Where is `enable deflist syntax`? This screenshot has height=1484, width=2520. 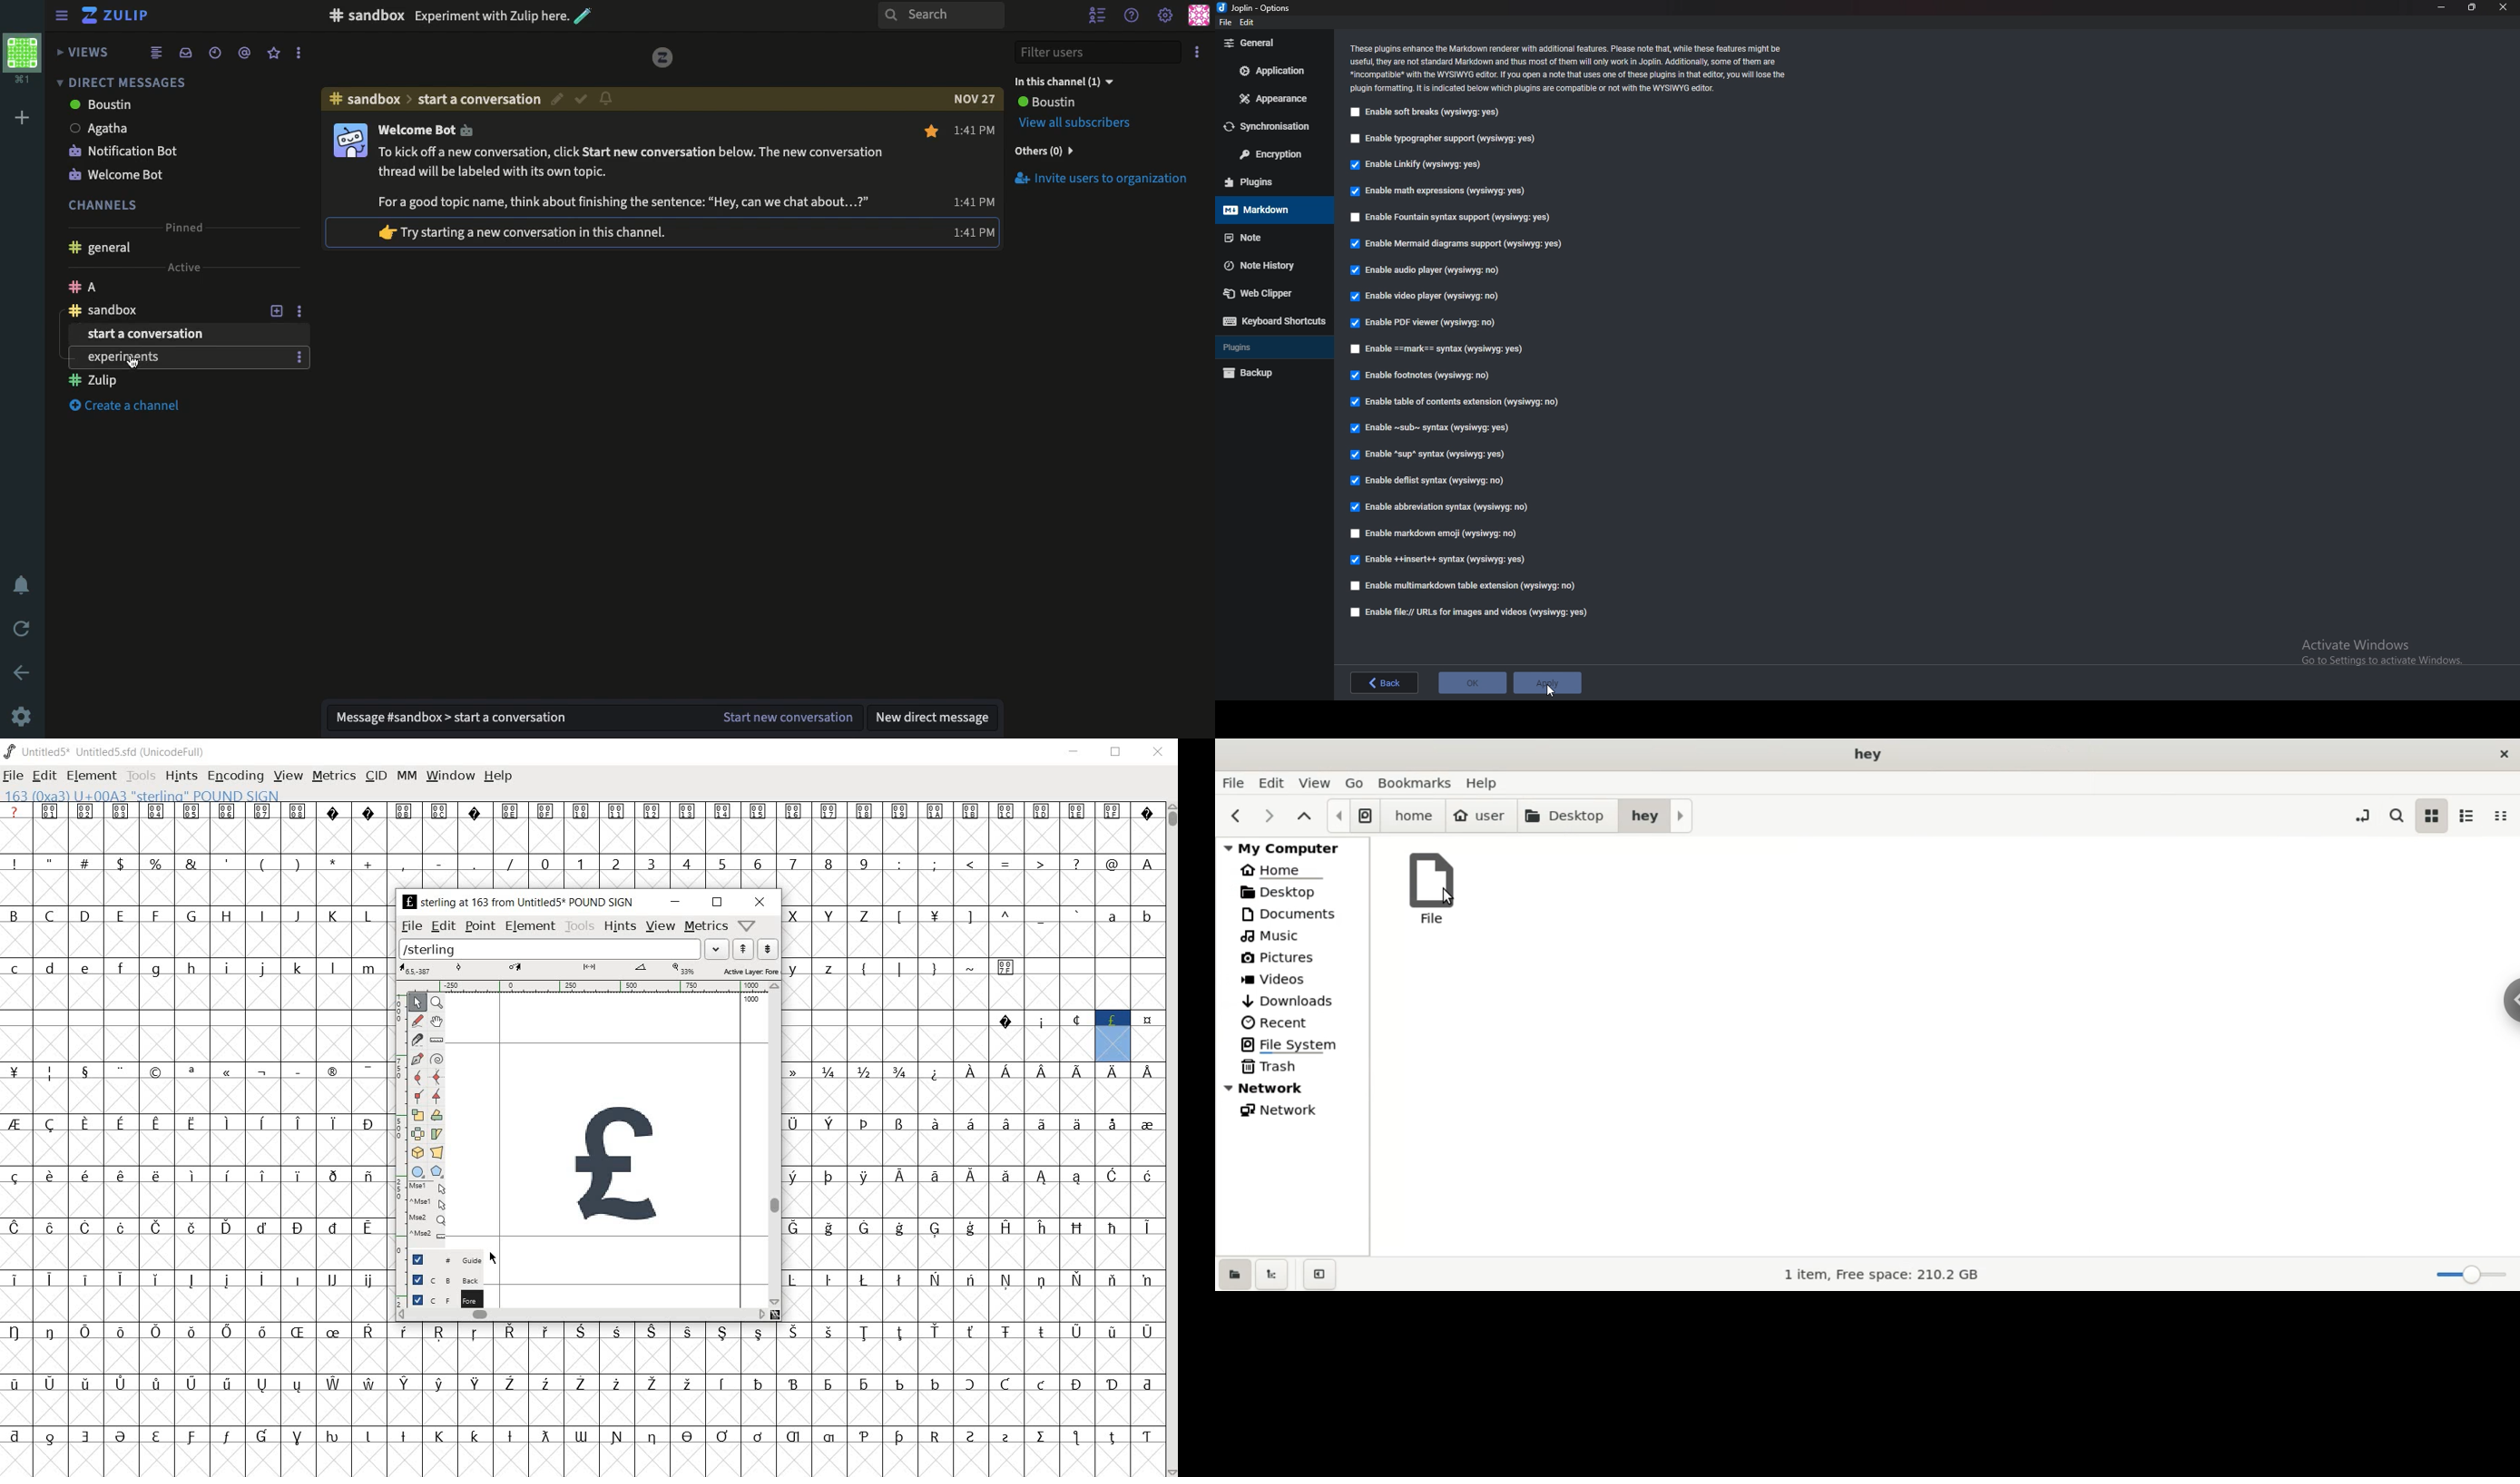 enable deflist syntax is located at coordinates (1426, 481).